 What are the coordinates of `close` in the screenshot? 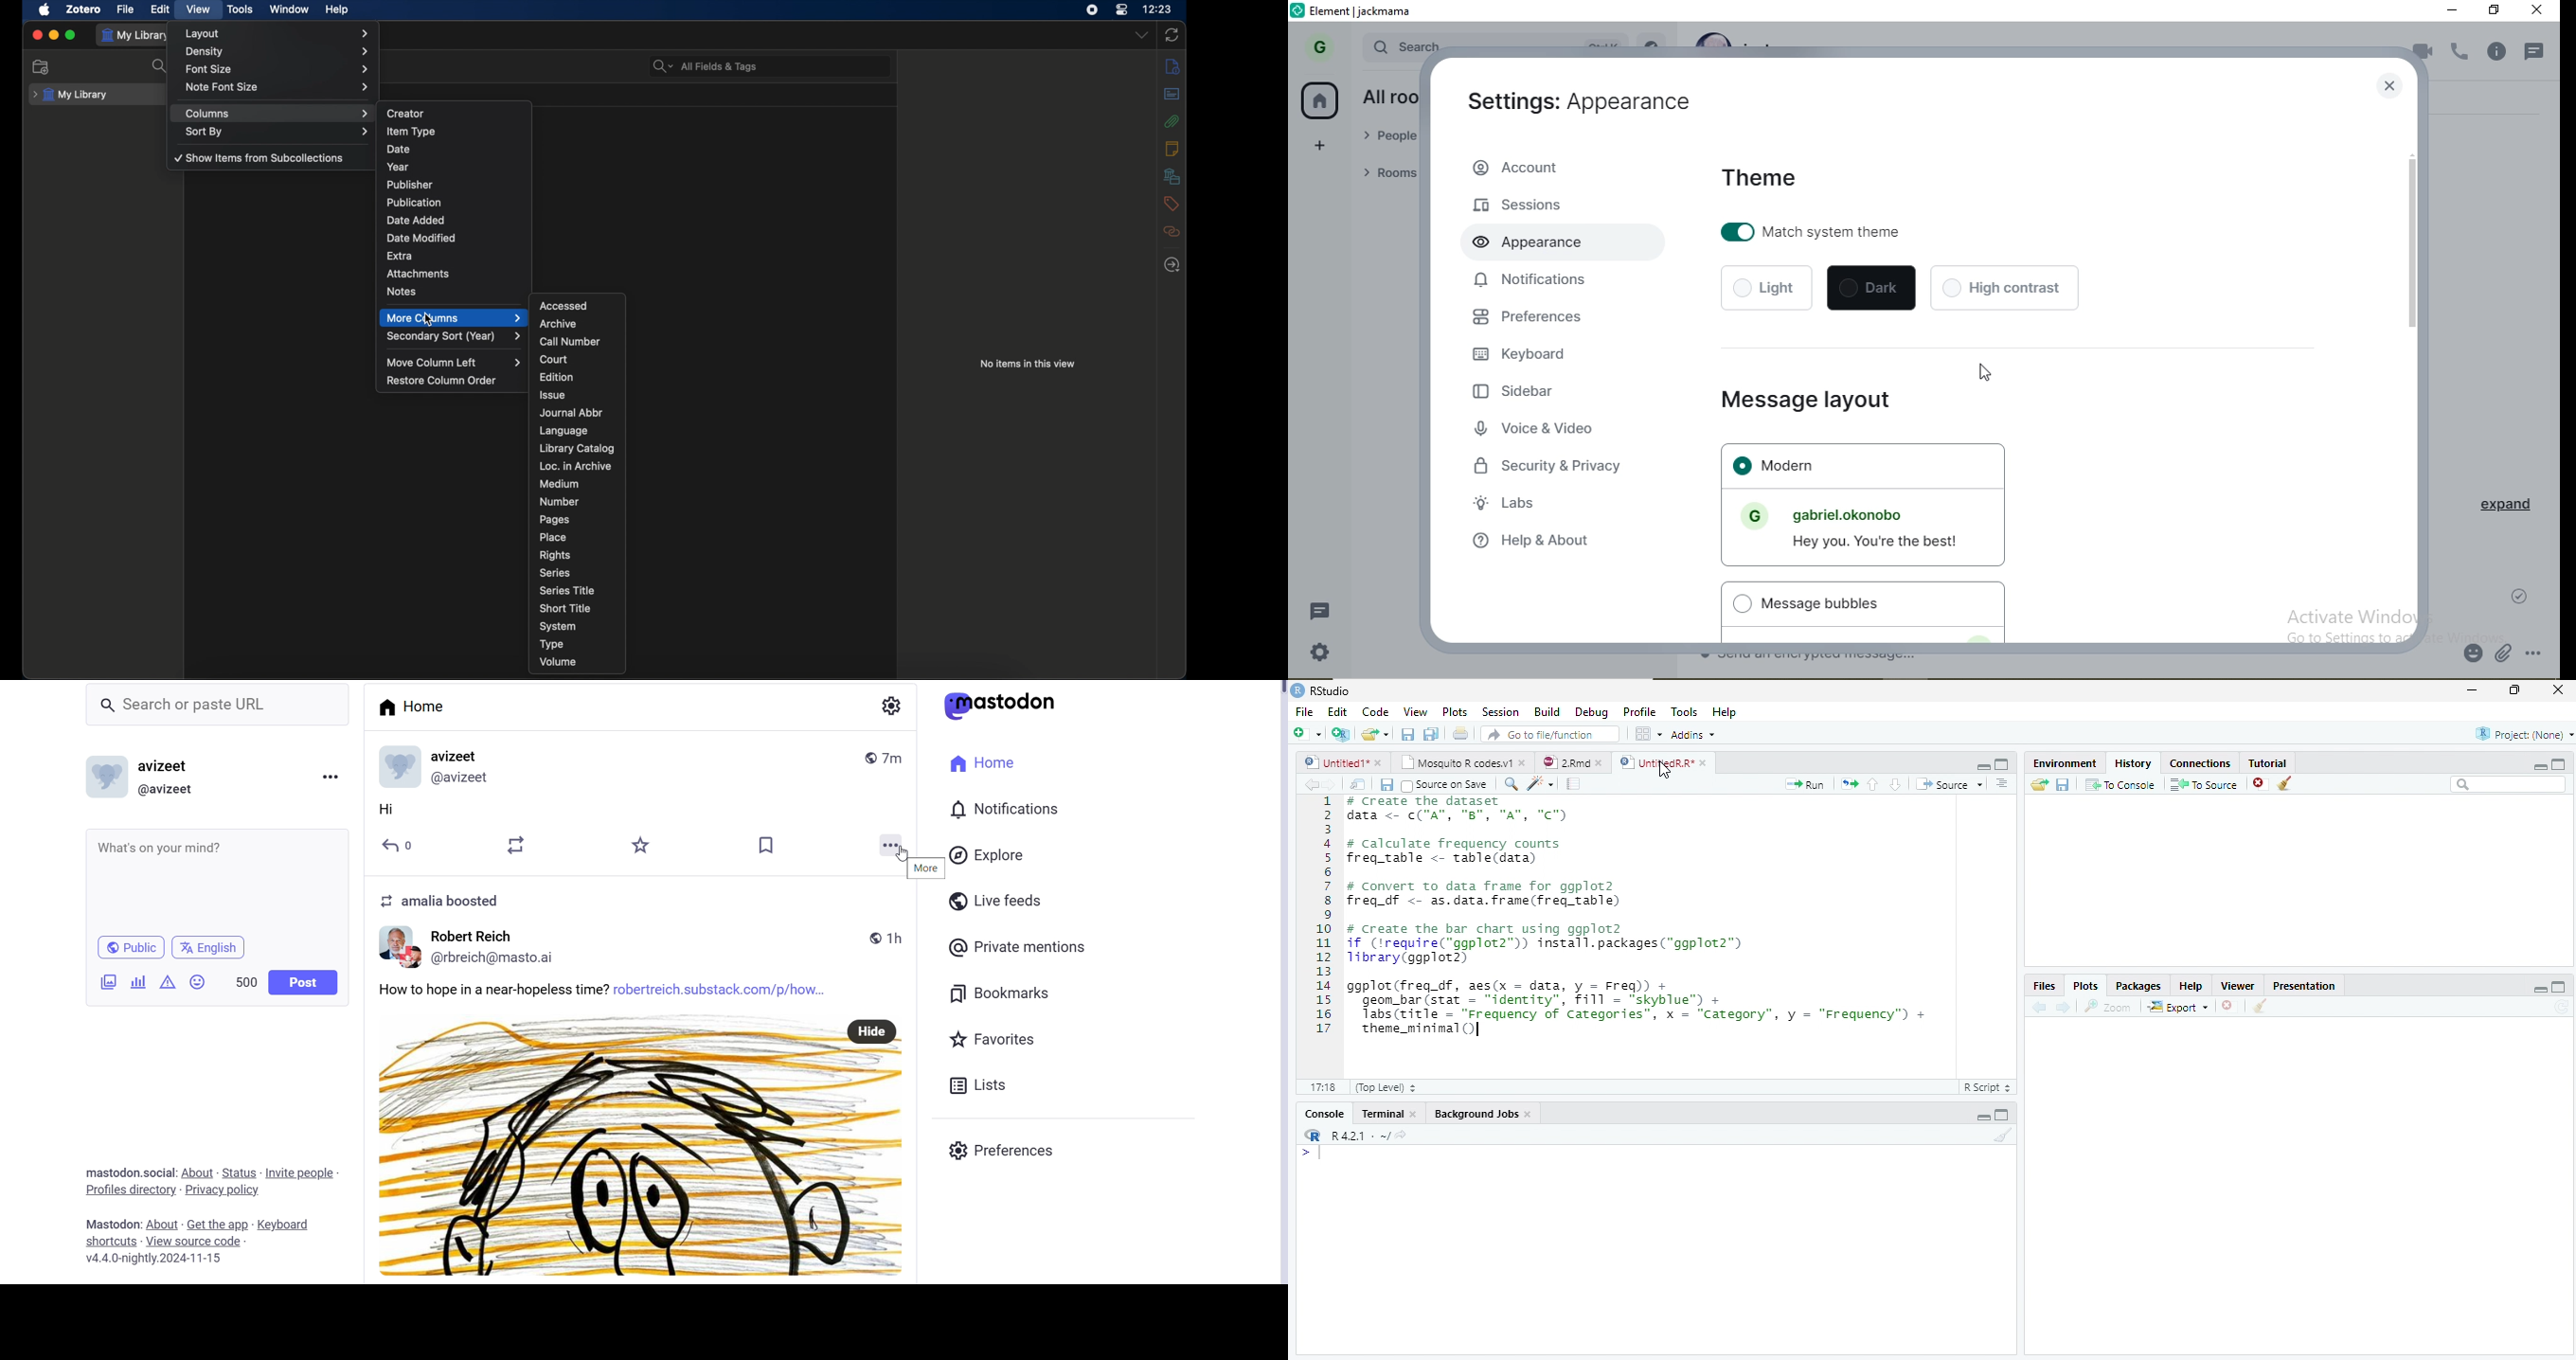 It's located at (38, 35).